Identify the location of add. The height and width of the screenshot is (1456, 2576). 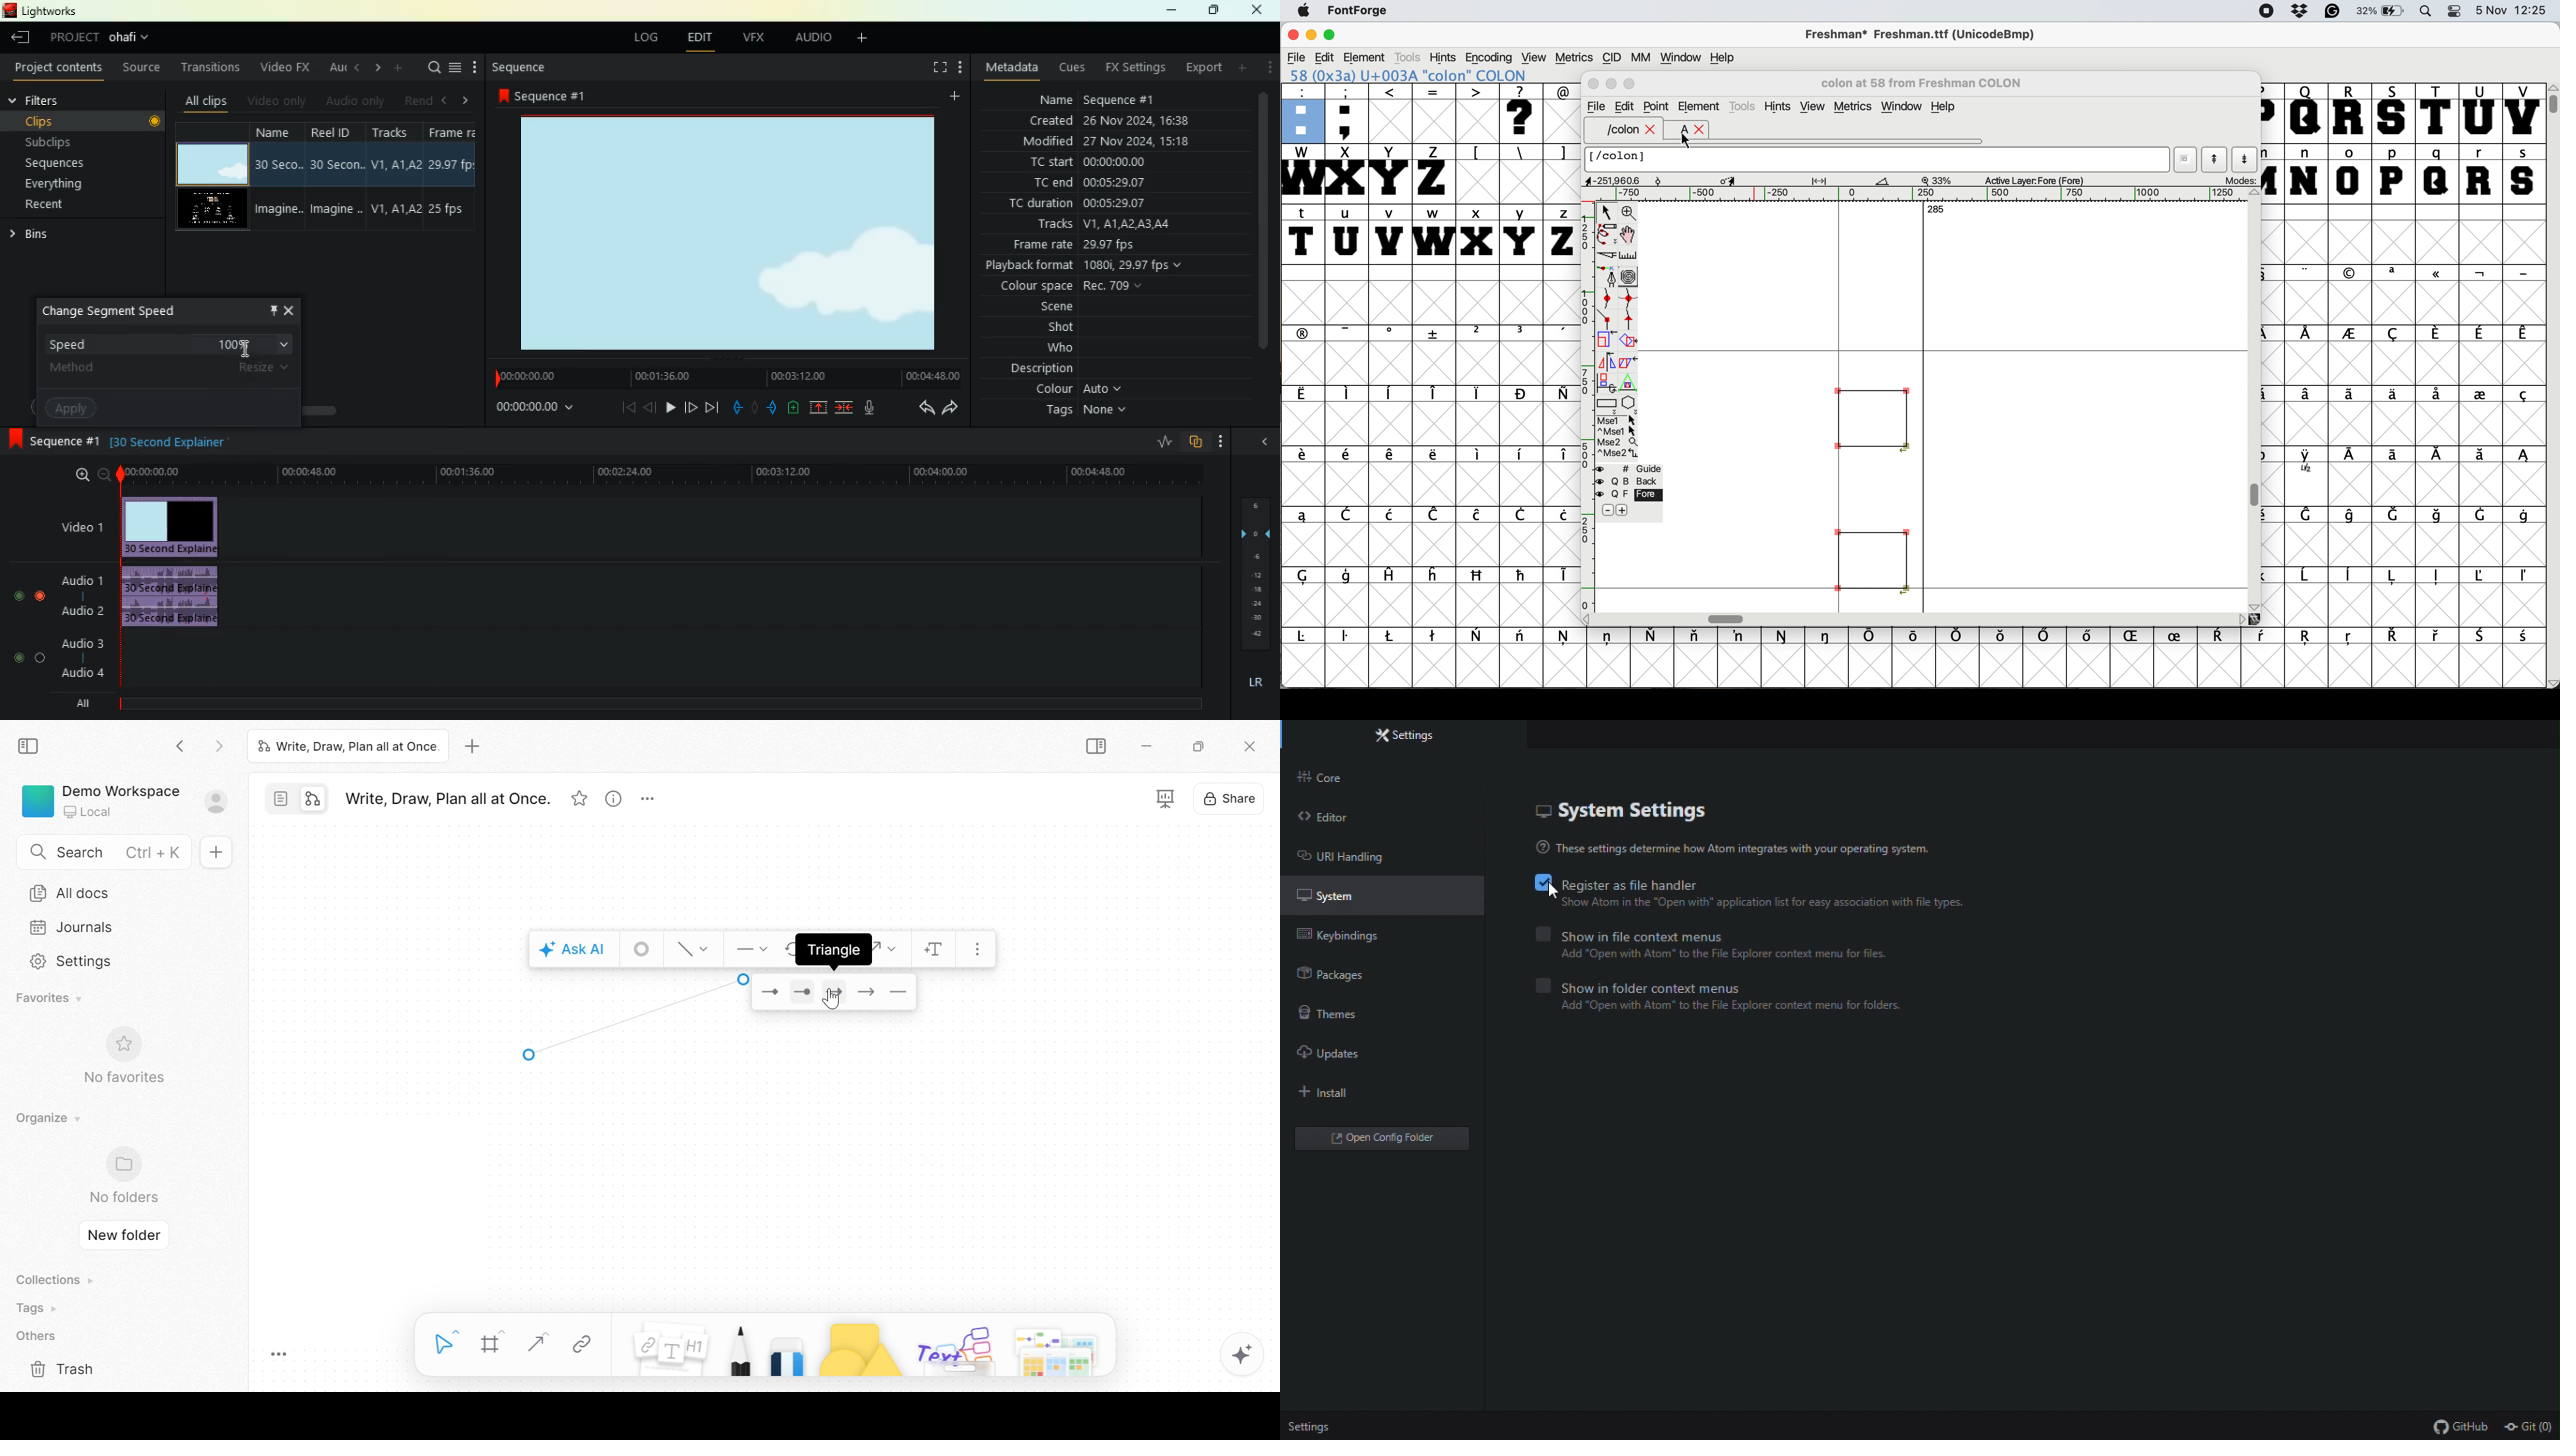
(869, 40).